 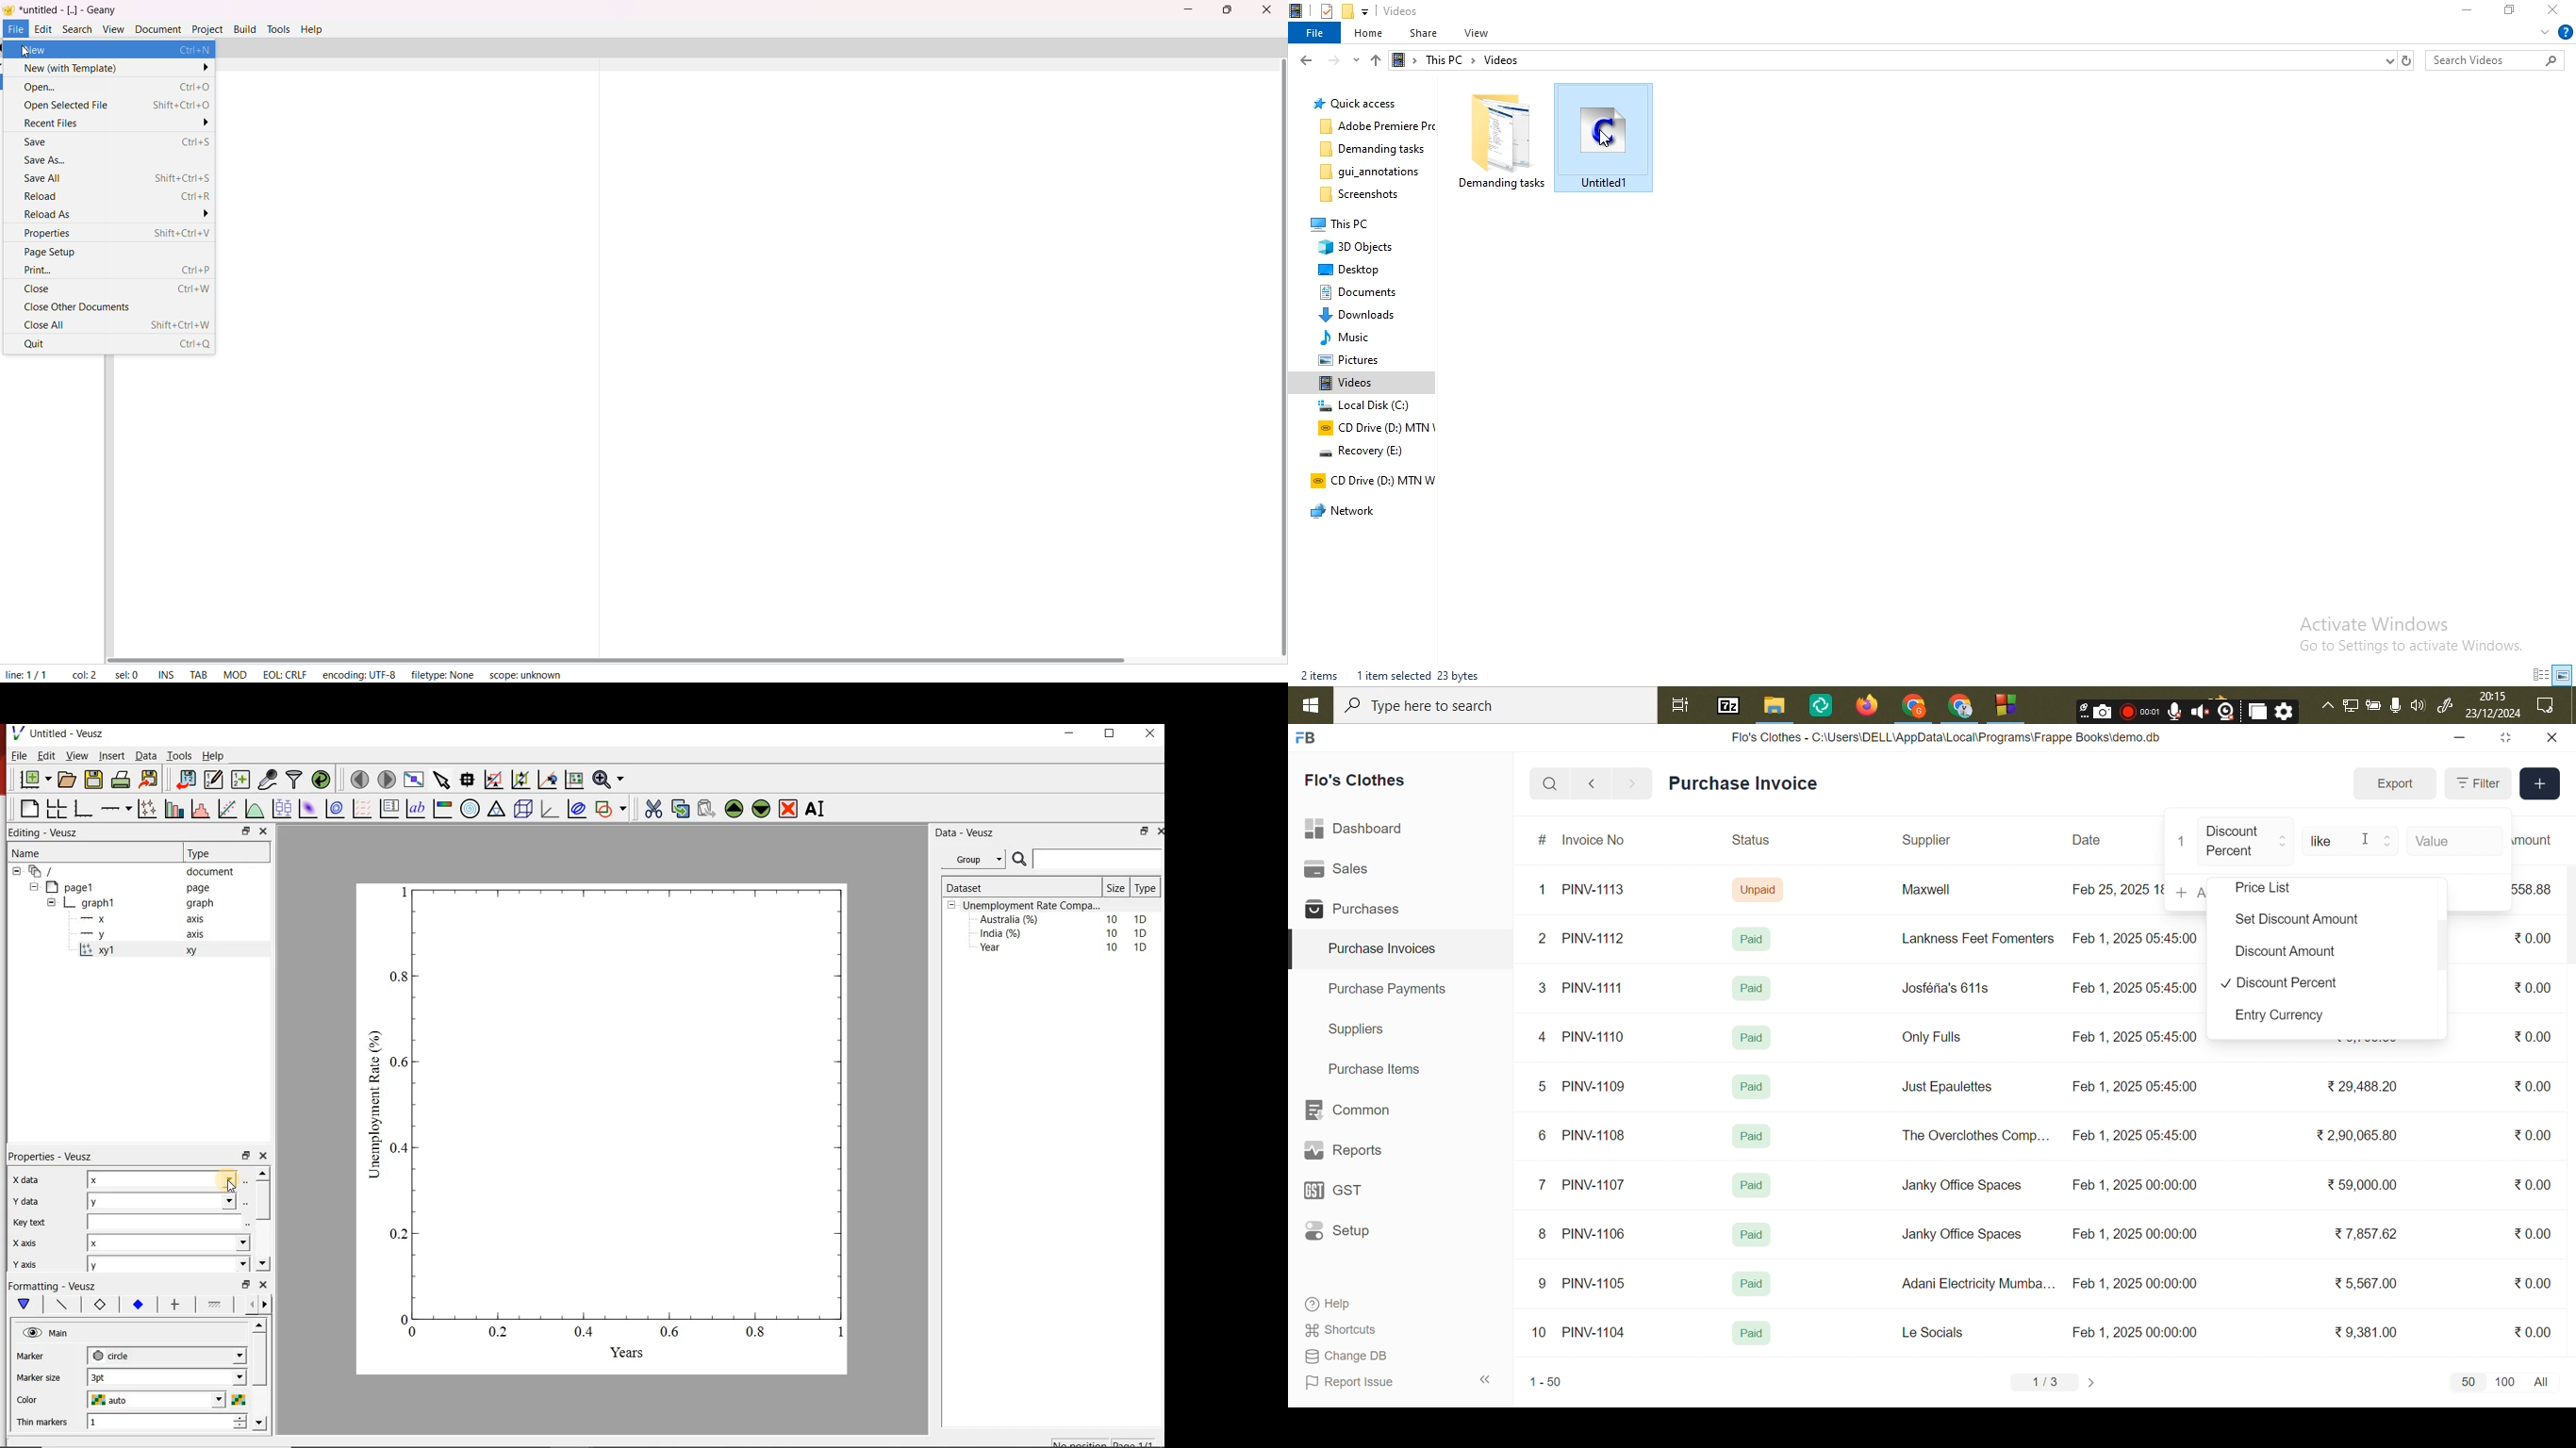 What do you see at coordinates (1391, 988) in the screenshot?
I see `Purchase Payments` at bounding box center [1391, 988].